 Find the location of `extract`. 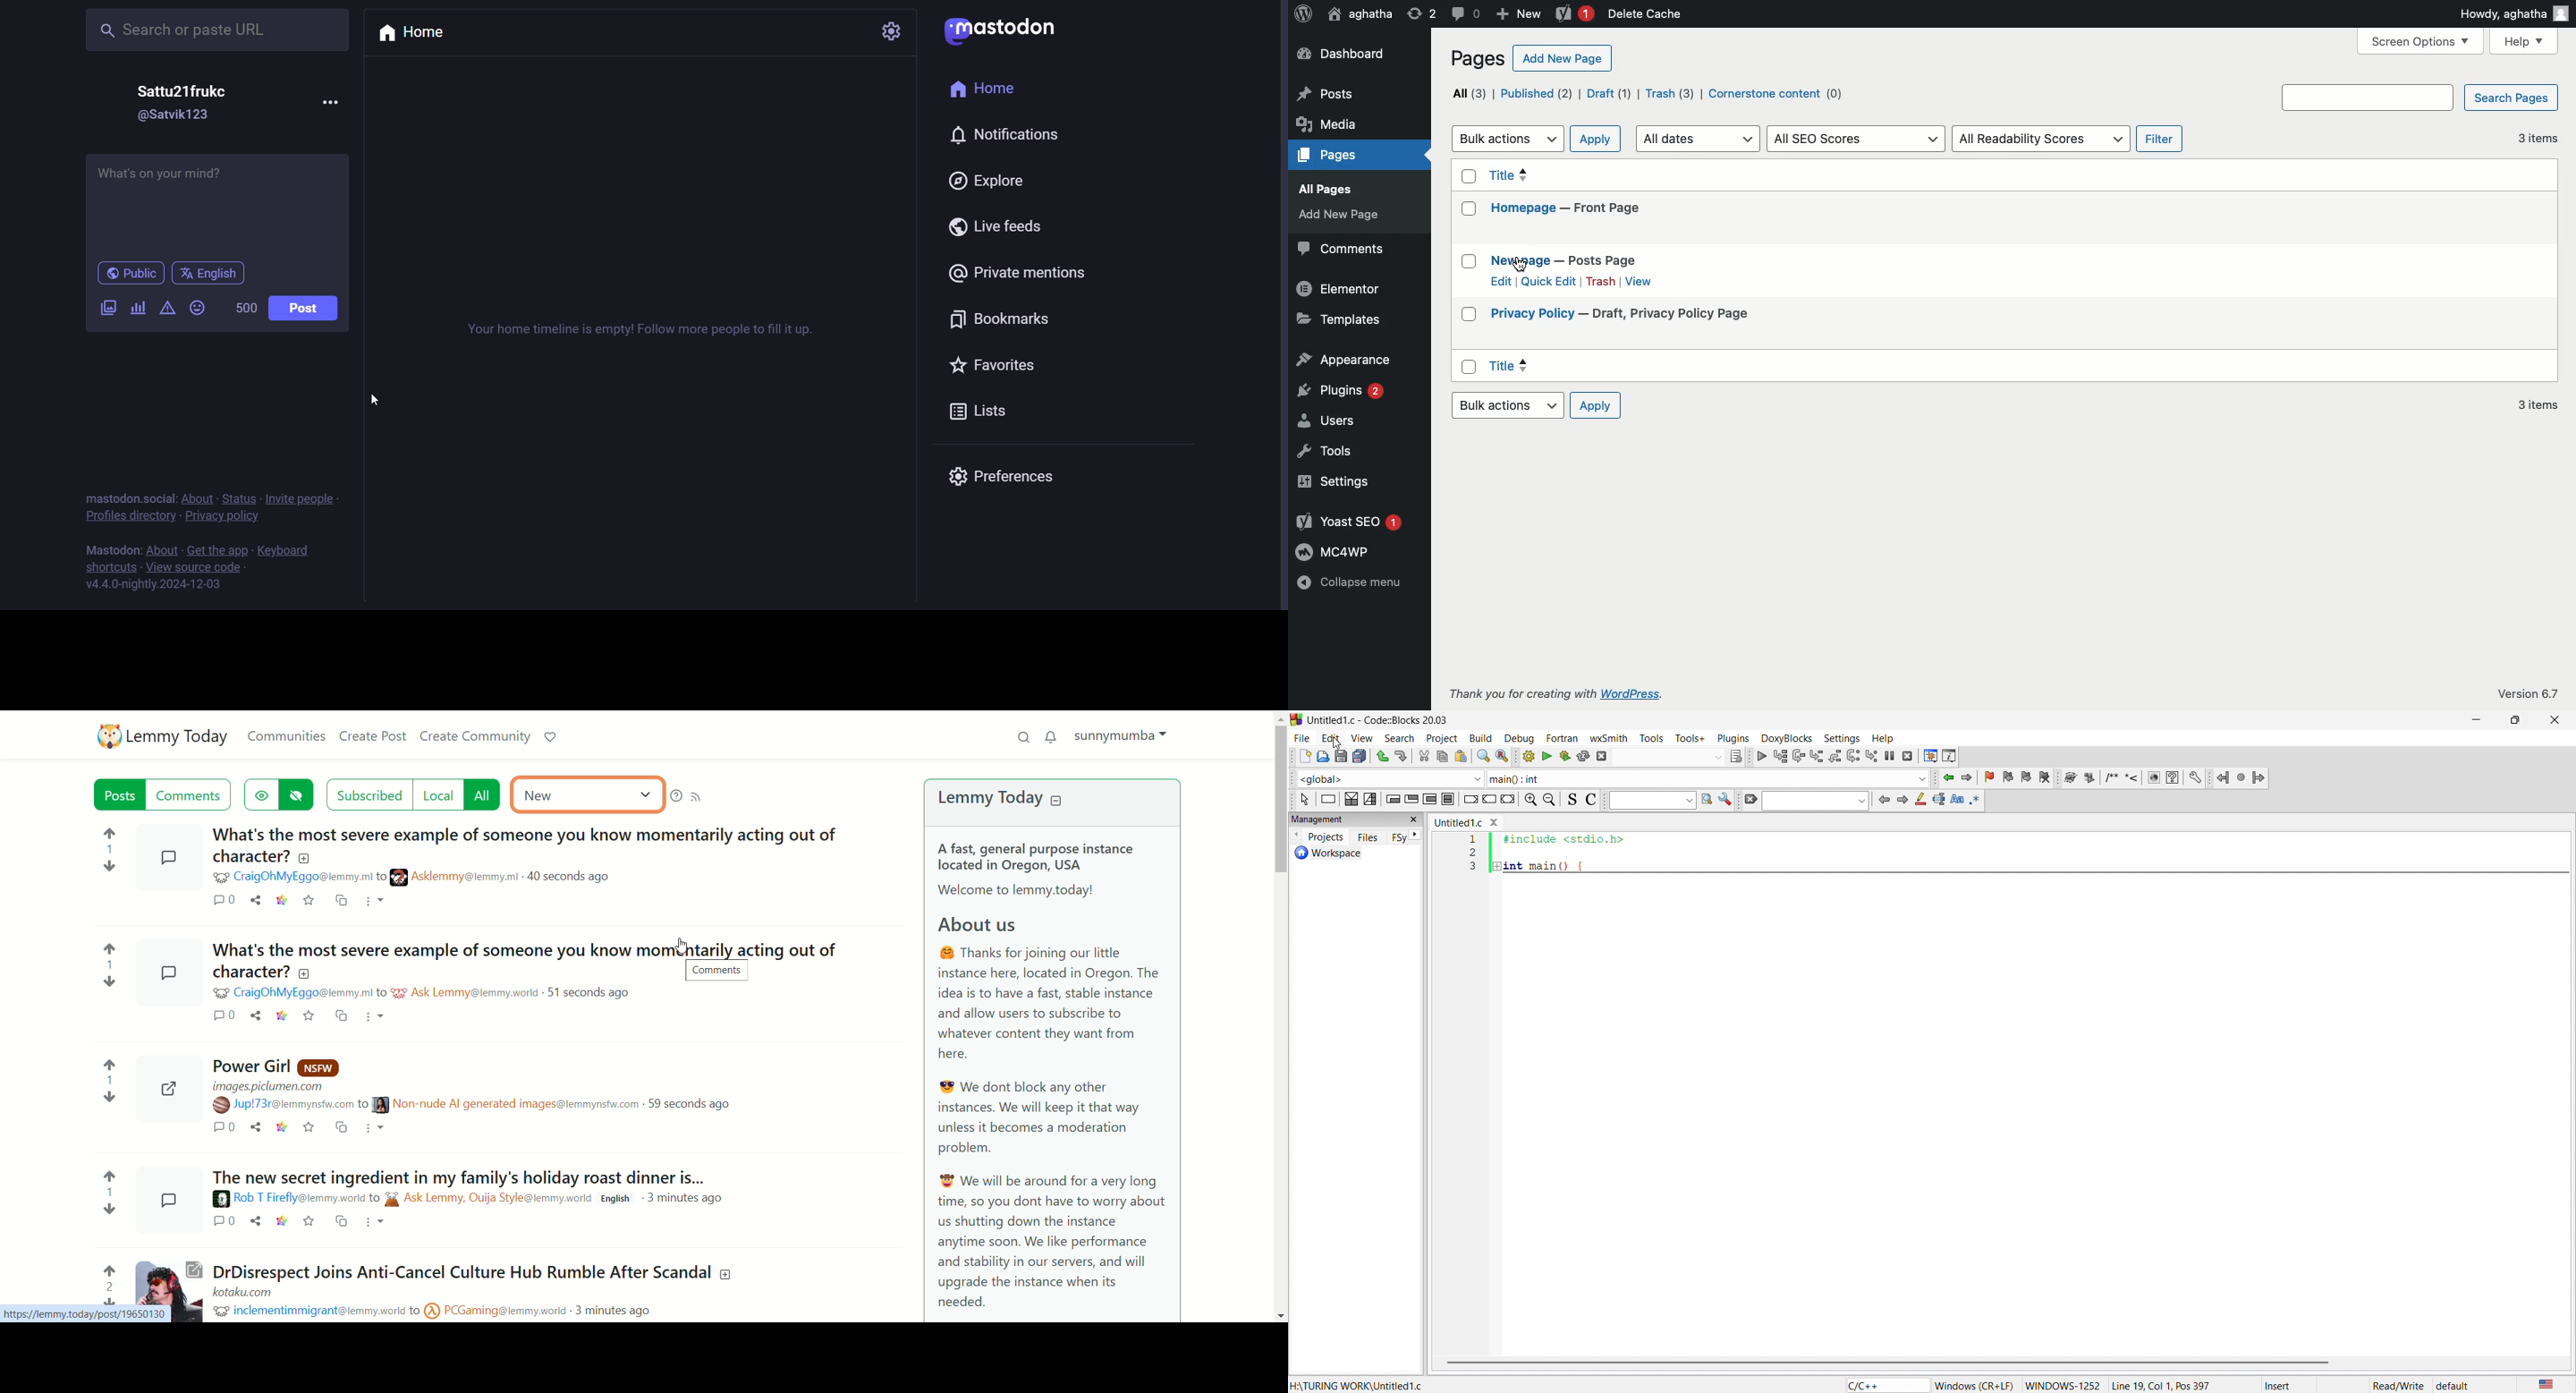

extract is located at coordinates (2090, 779).